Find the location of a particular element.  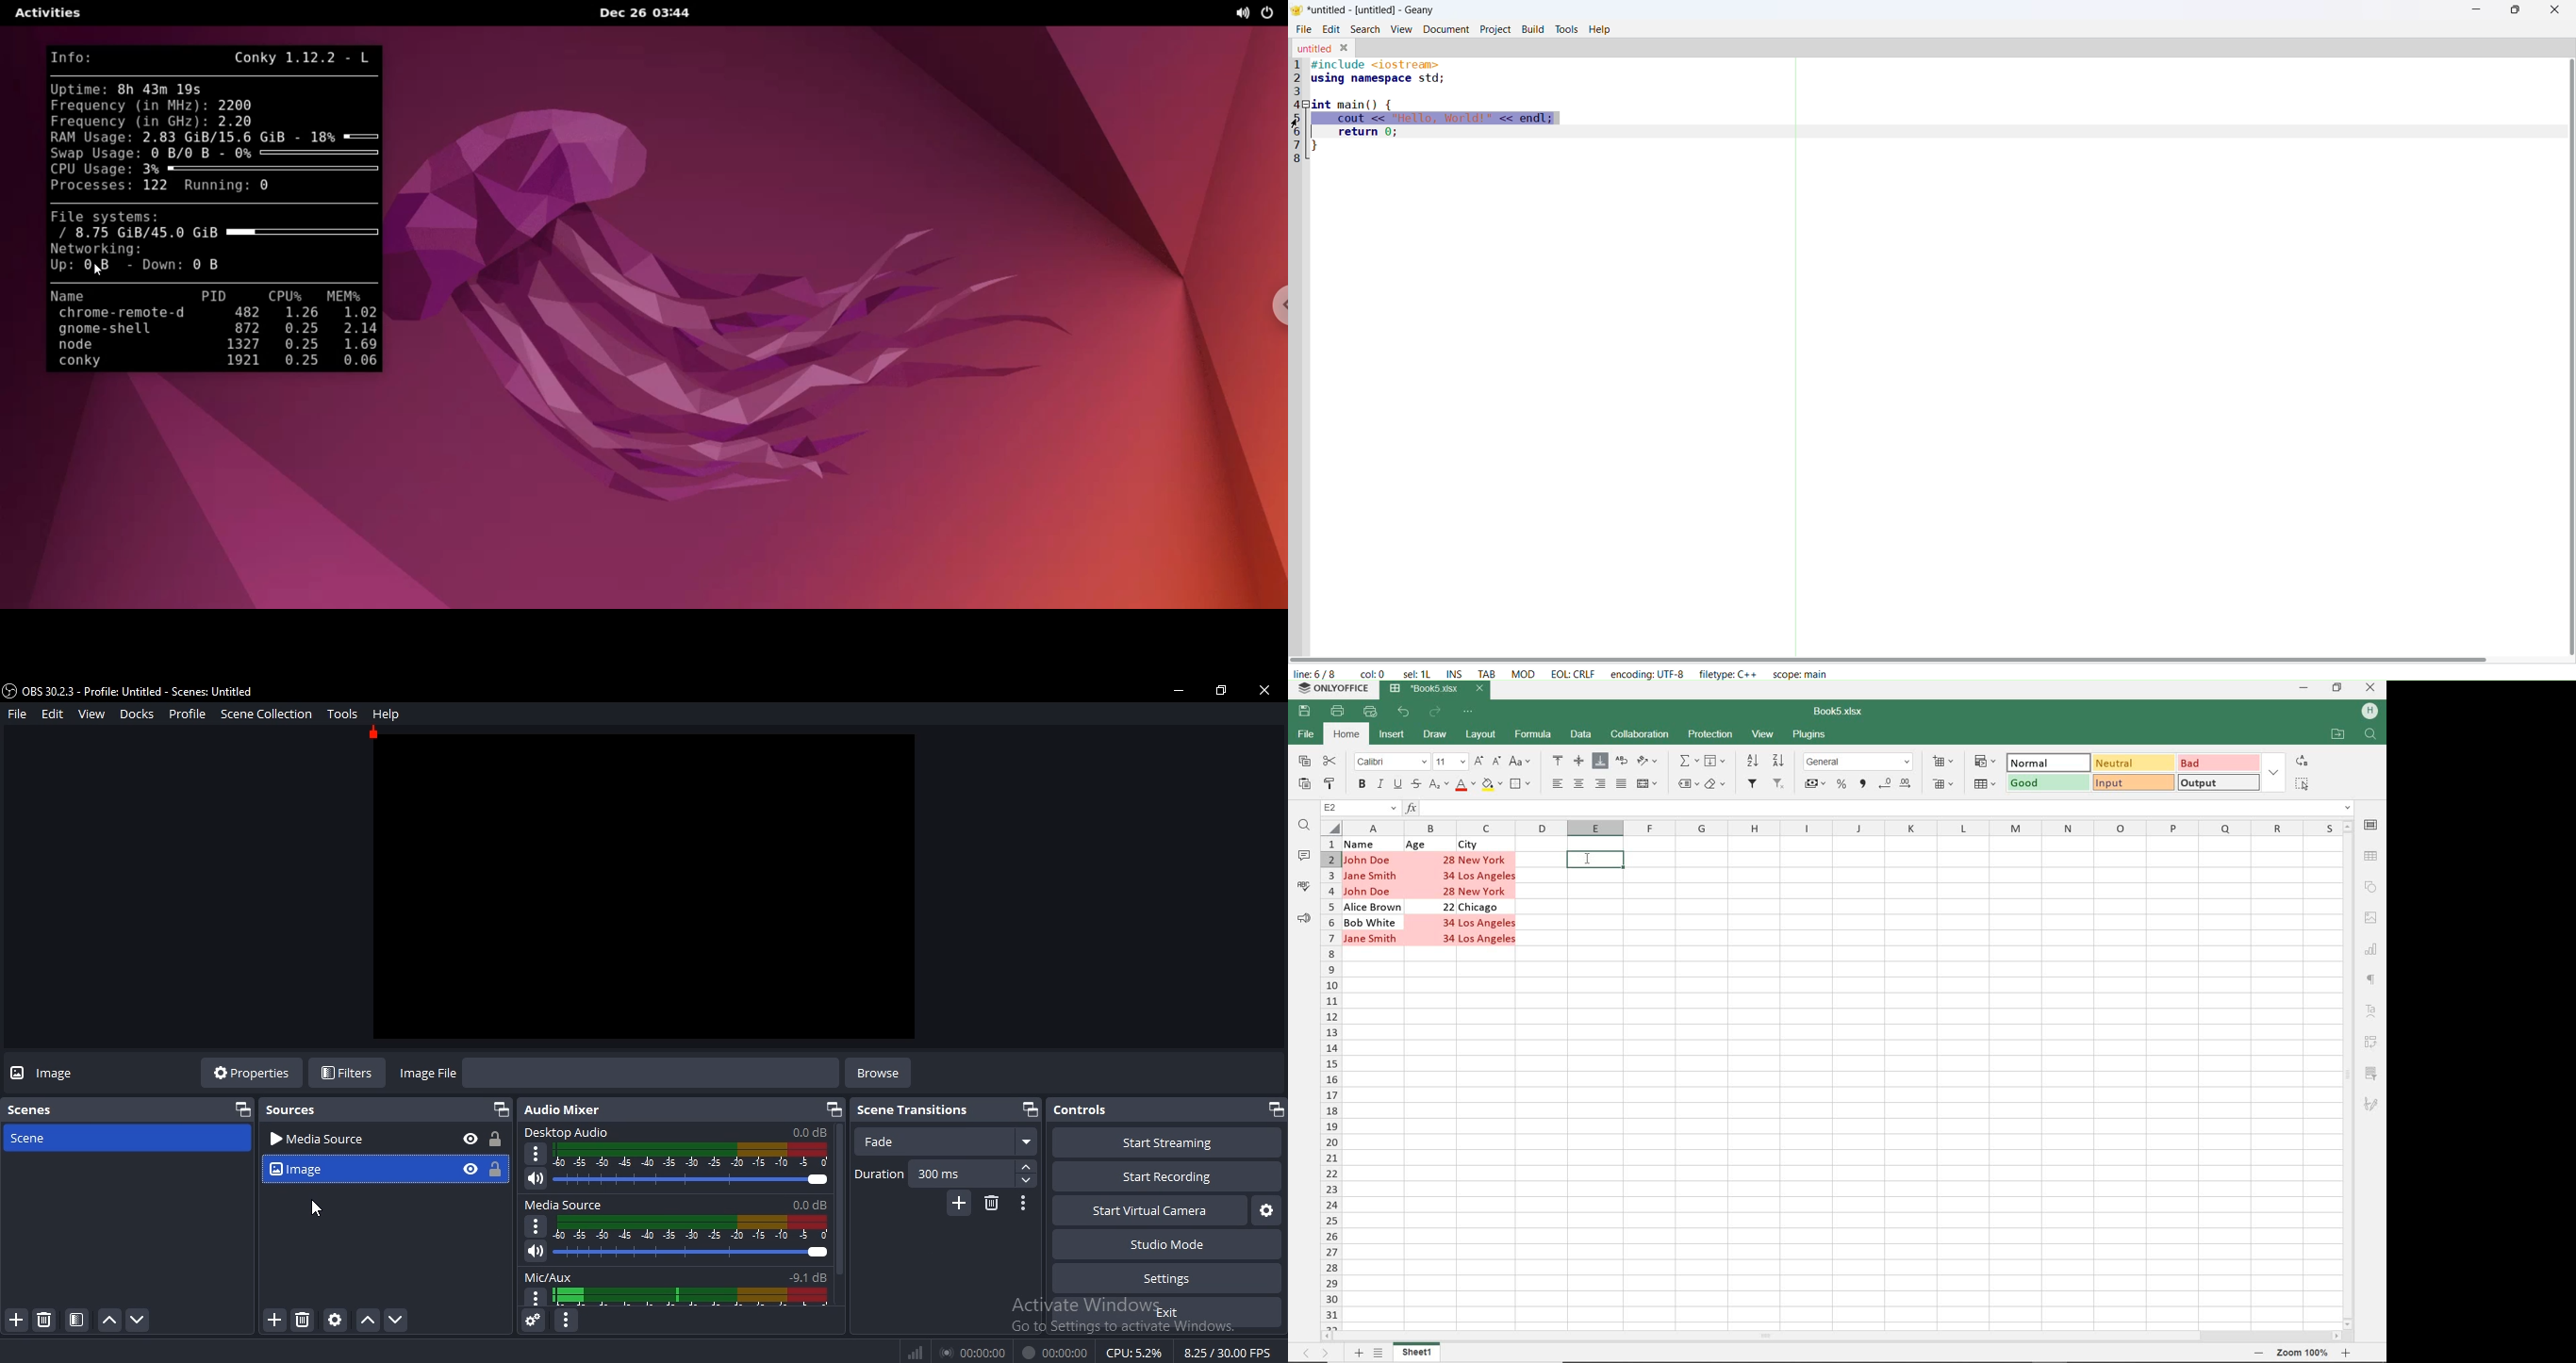

virtual camera settings is located at coordinates (1266, 1213).